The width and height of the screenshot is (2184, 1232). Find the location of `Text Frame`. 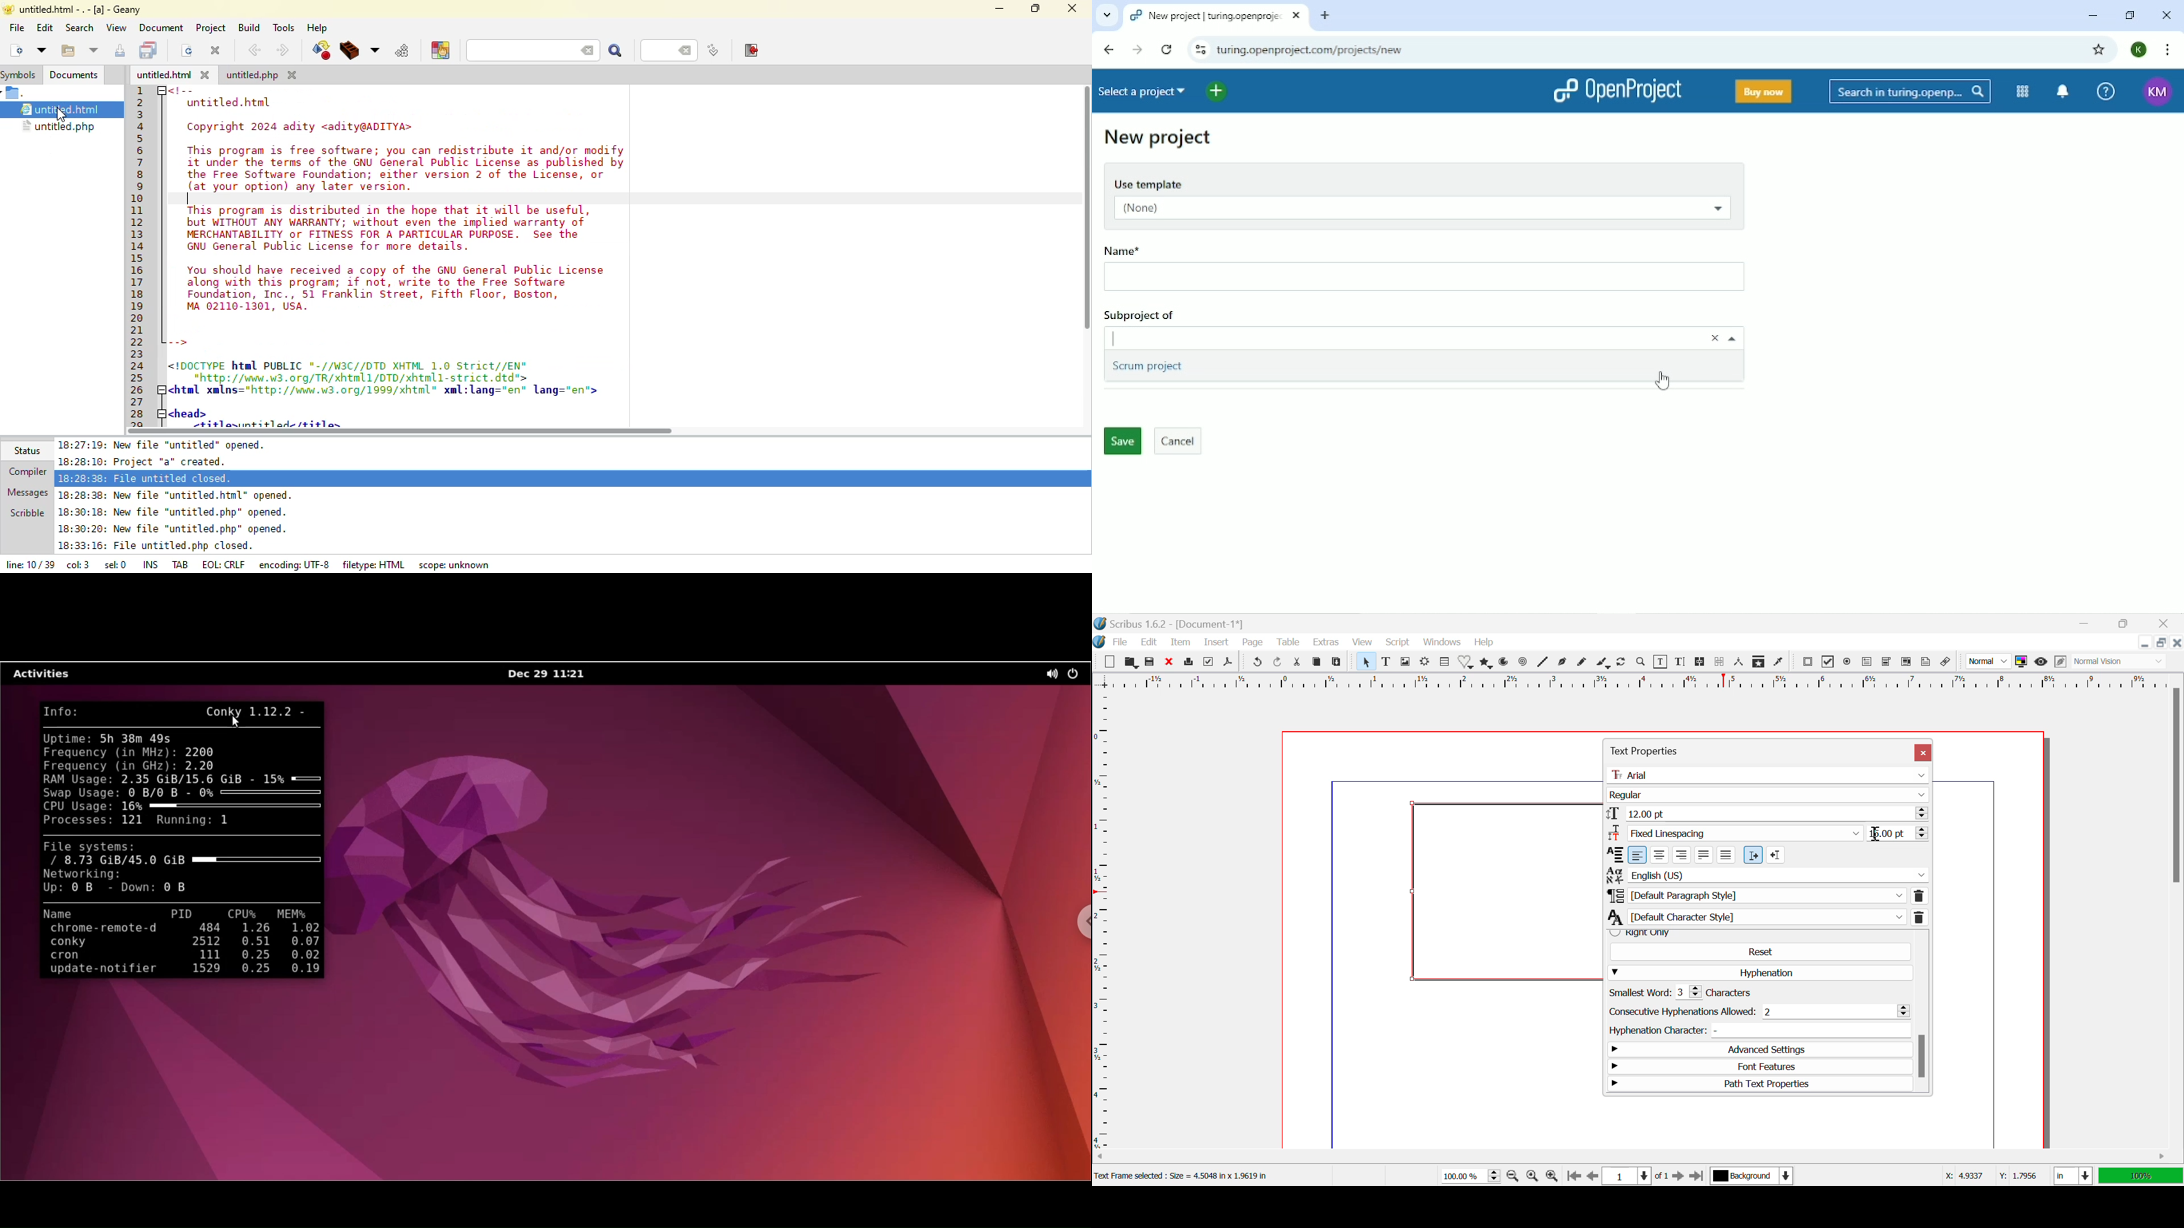

Text Frame is located at coordinates (1387, 663).